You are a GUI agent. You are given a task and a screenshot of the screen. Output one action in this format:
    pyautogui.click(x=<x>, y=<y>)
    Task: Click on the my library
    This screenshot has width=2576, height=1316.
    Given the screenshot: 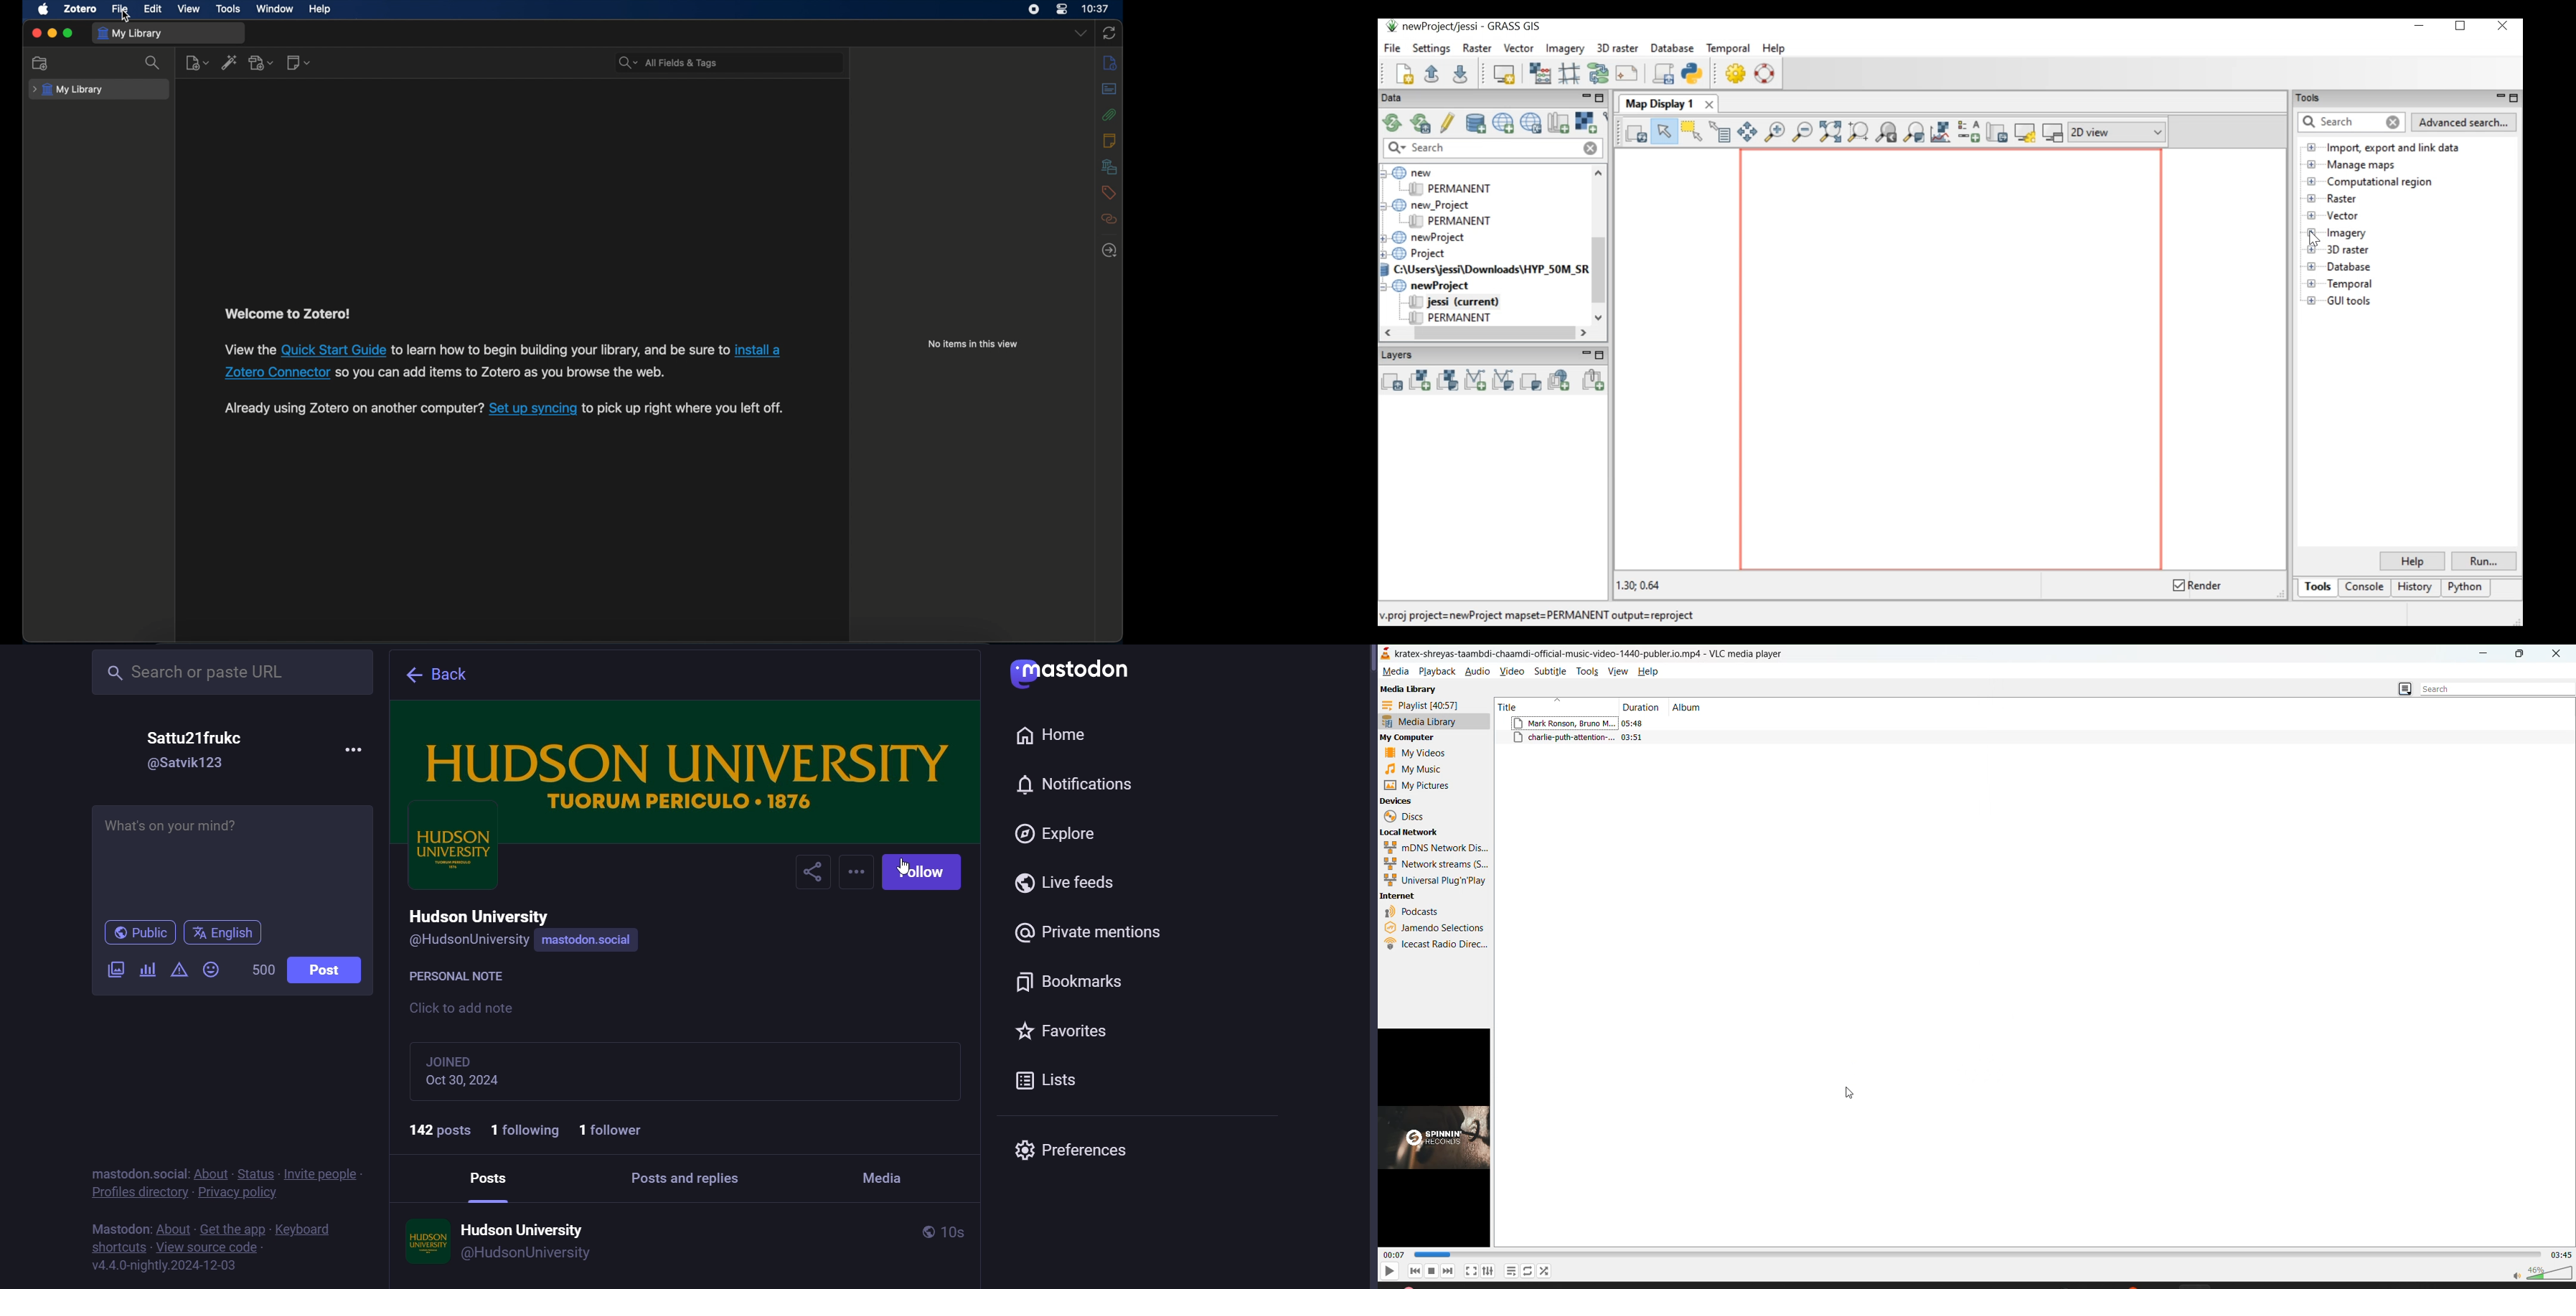 What is the action you would take?
    pyautogui.click(x=68, y=90)
    